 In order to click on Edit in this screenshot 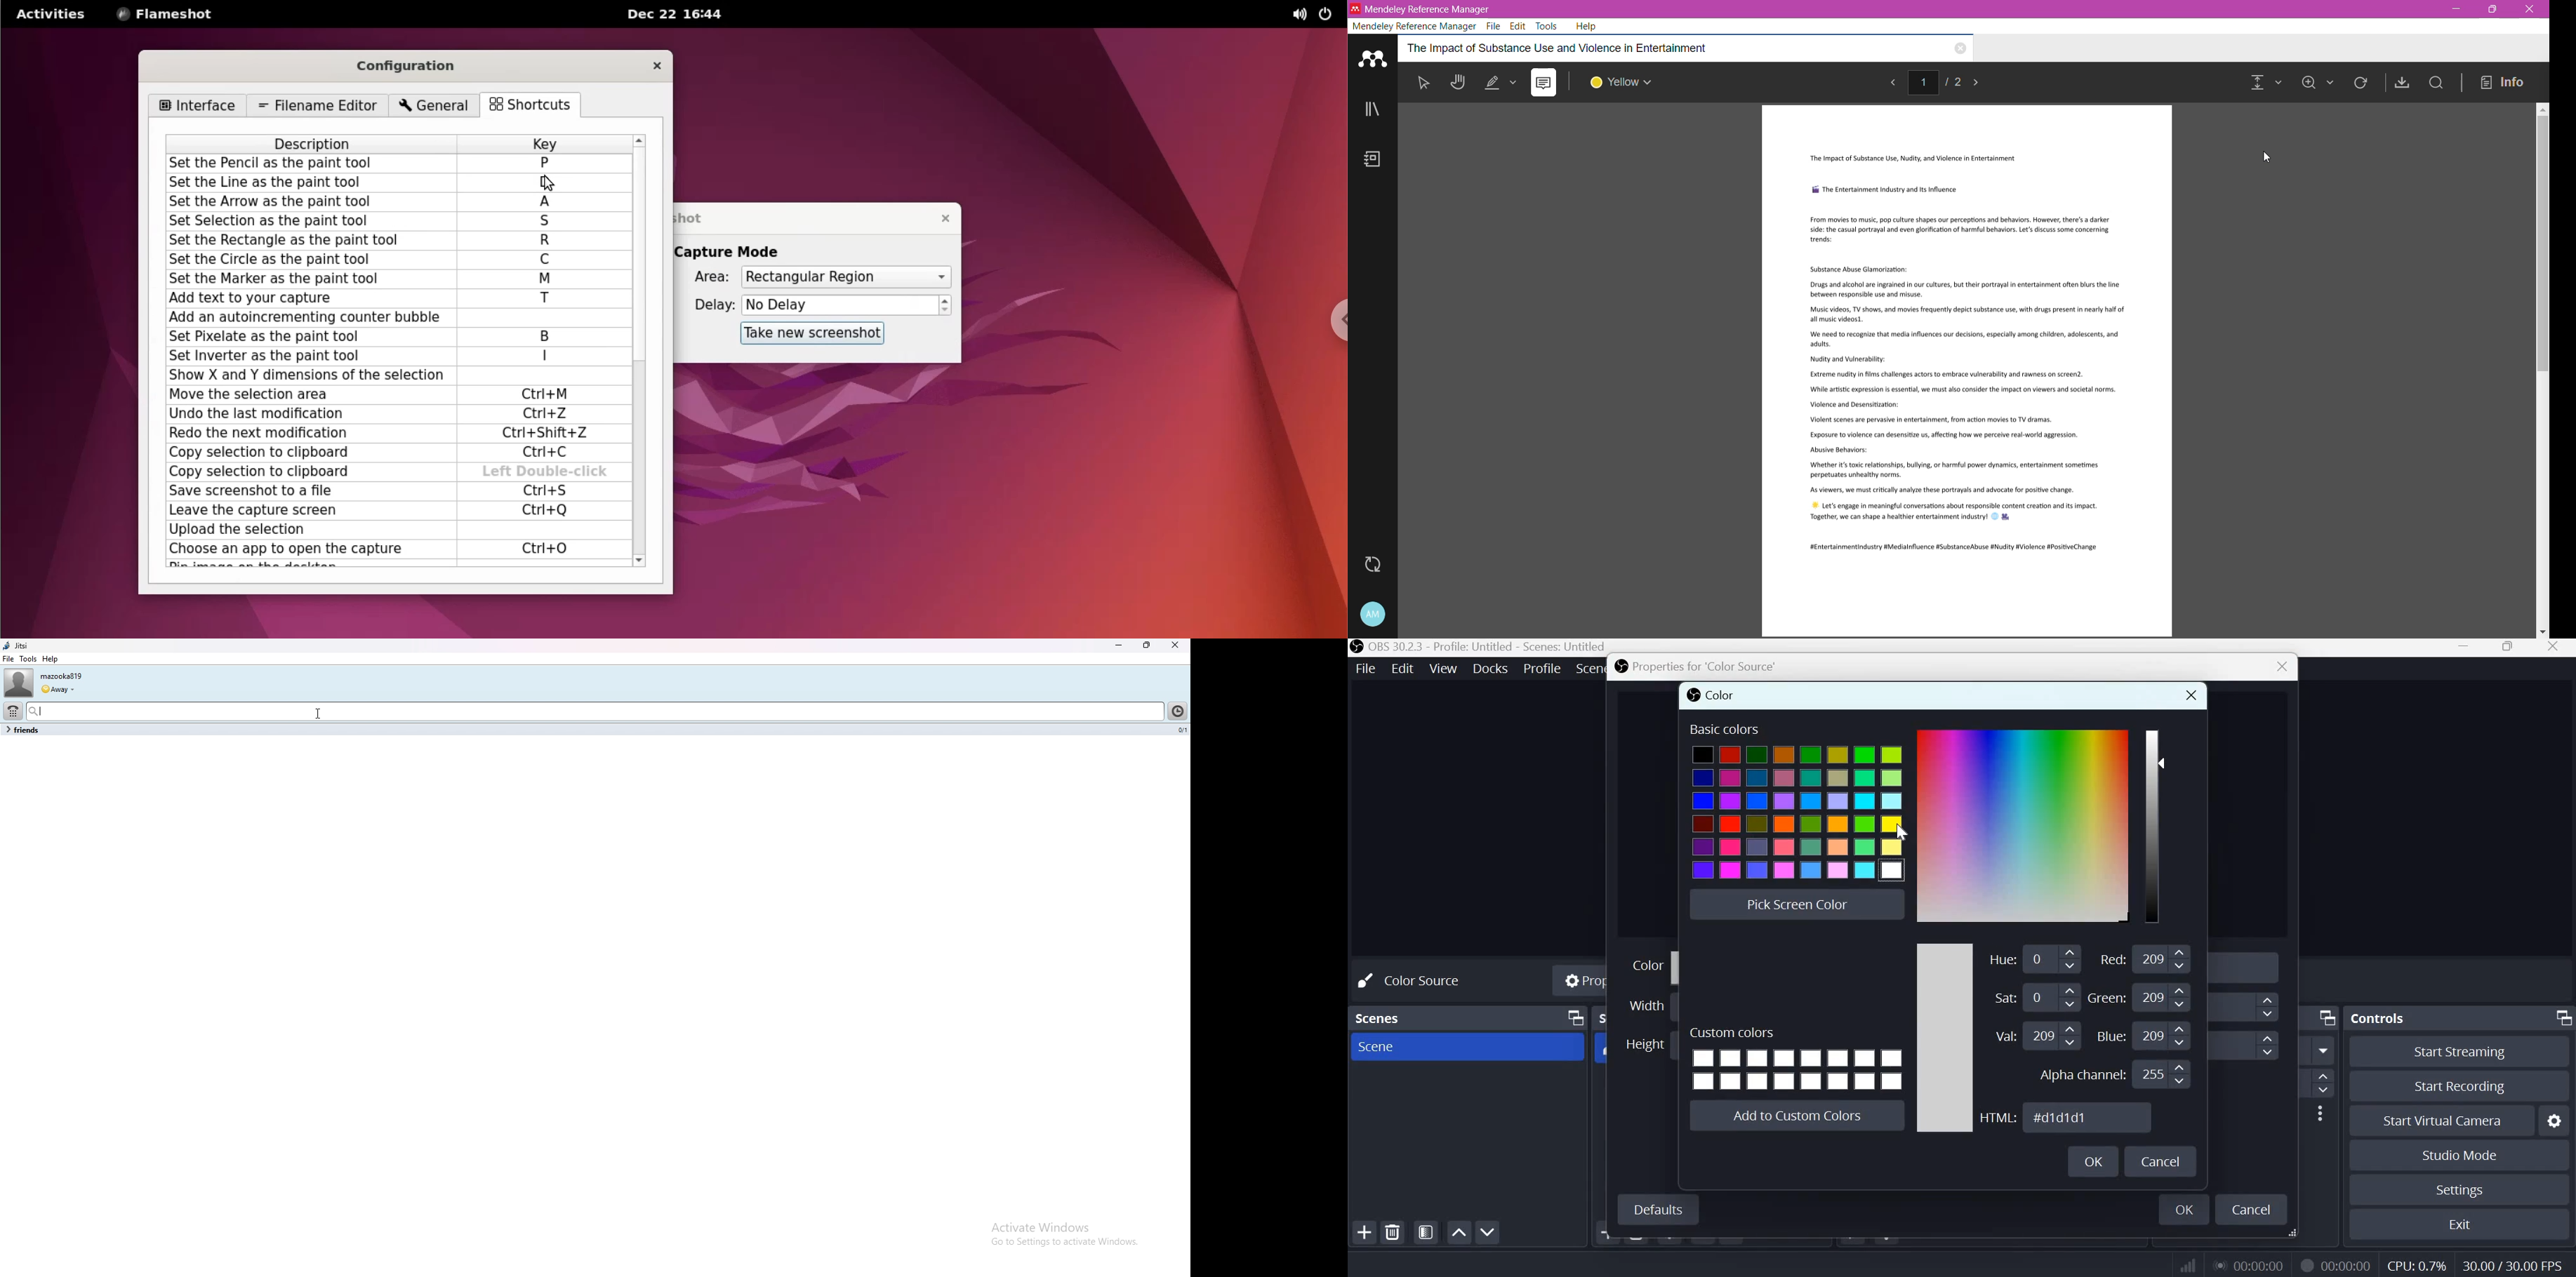, I will do `click(1519, 25)`.